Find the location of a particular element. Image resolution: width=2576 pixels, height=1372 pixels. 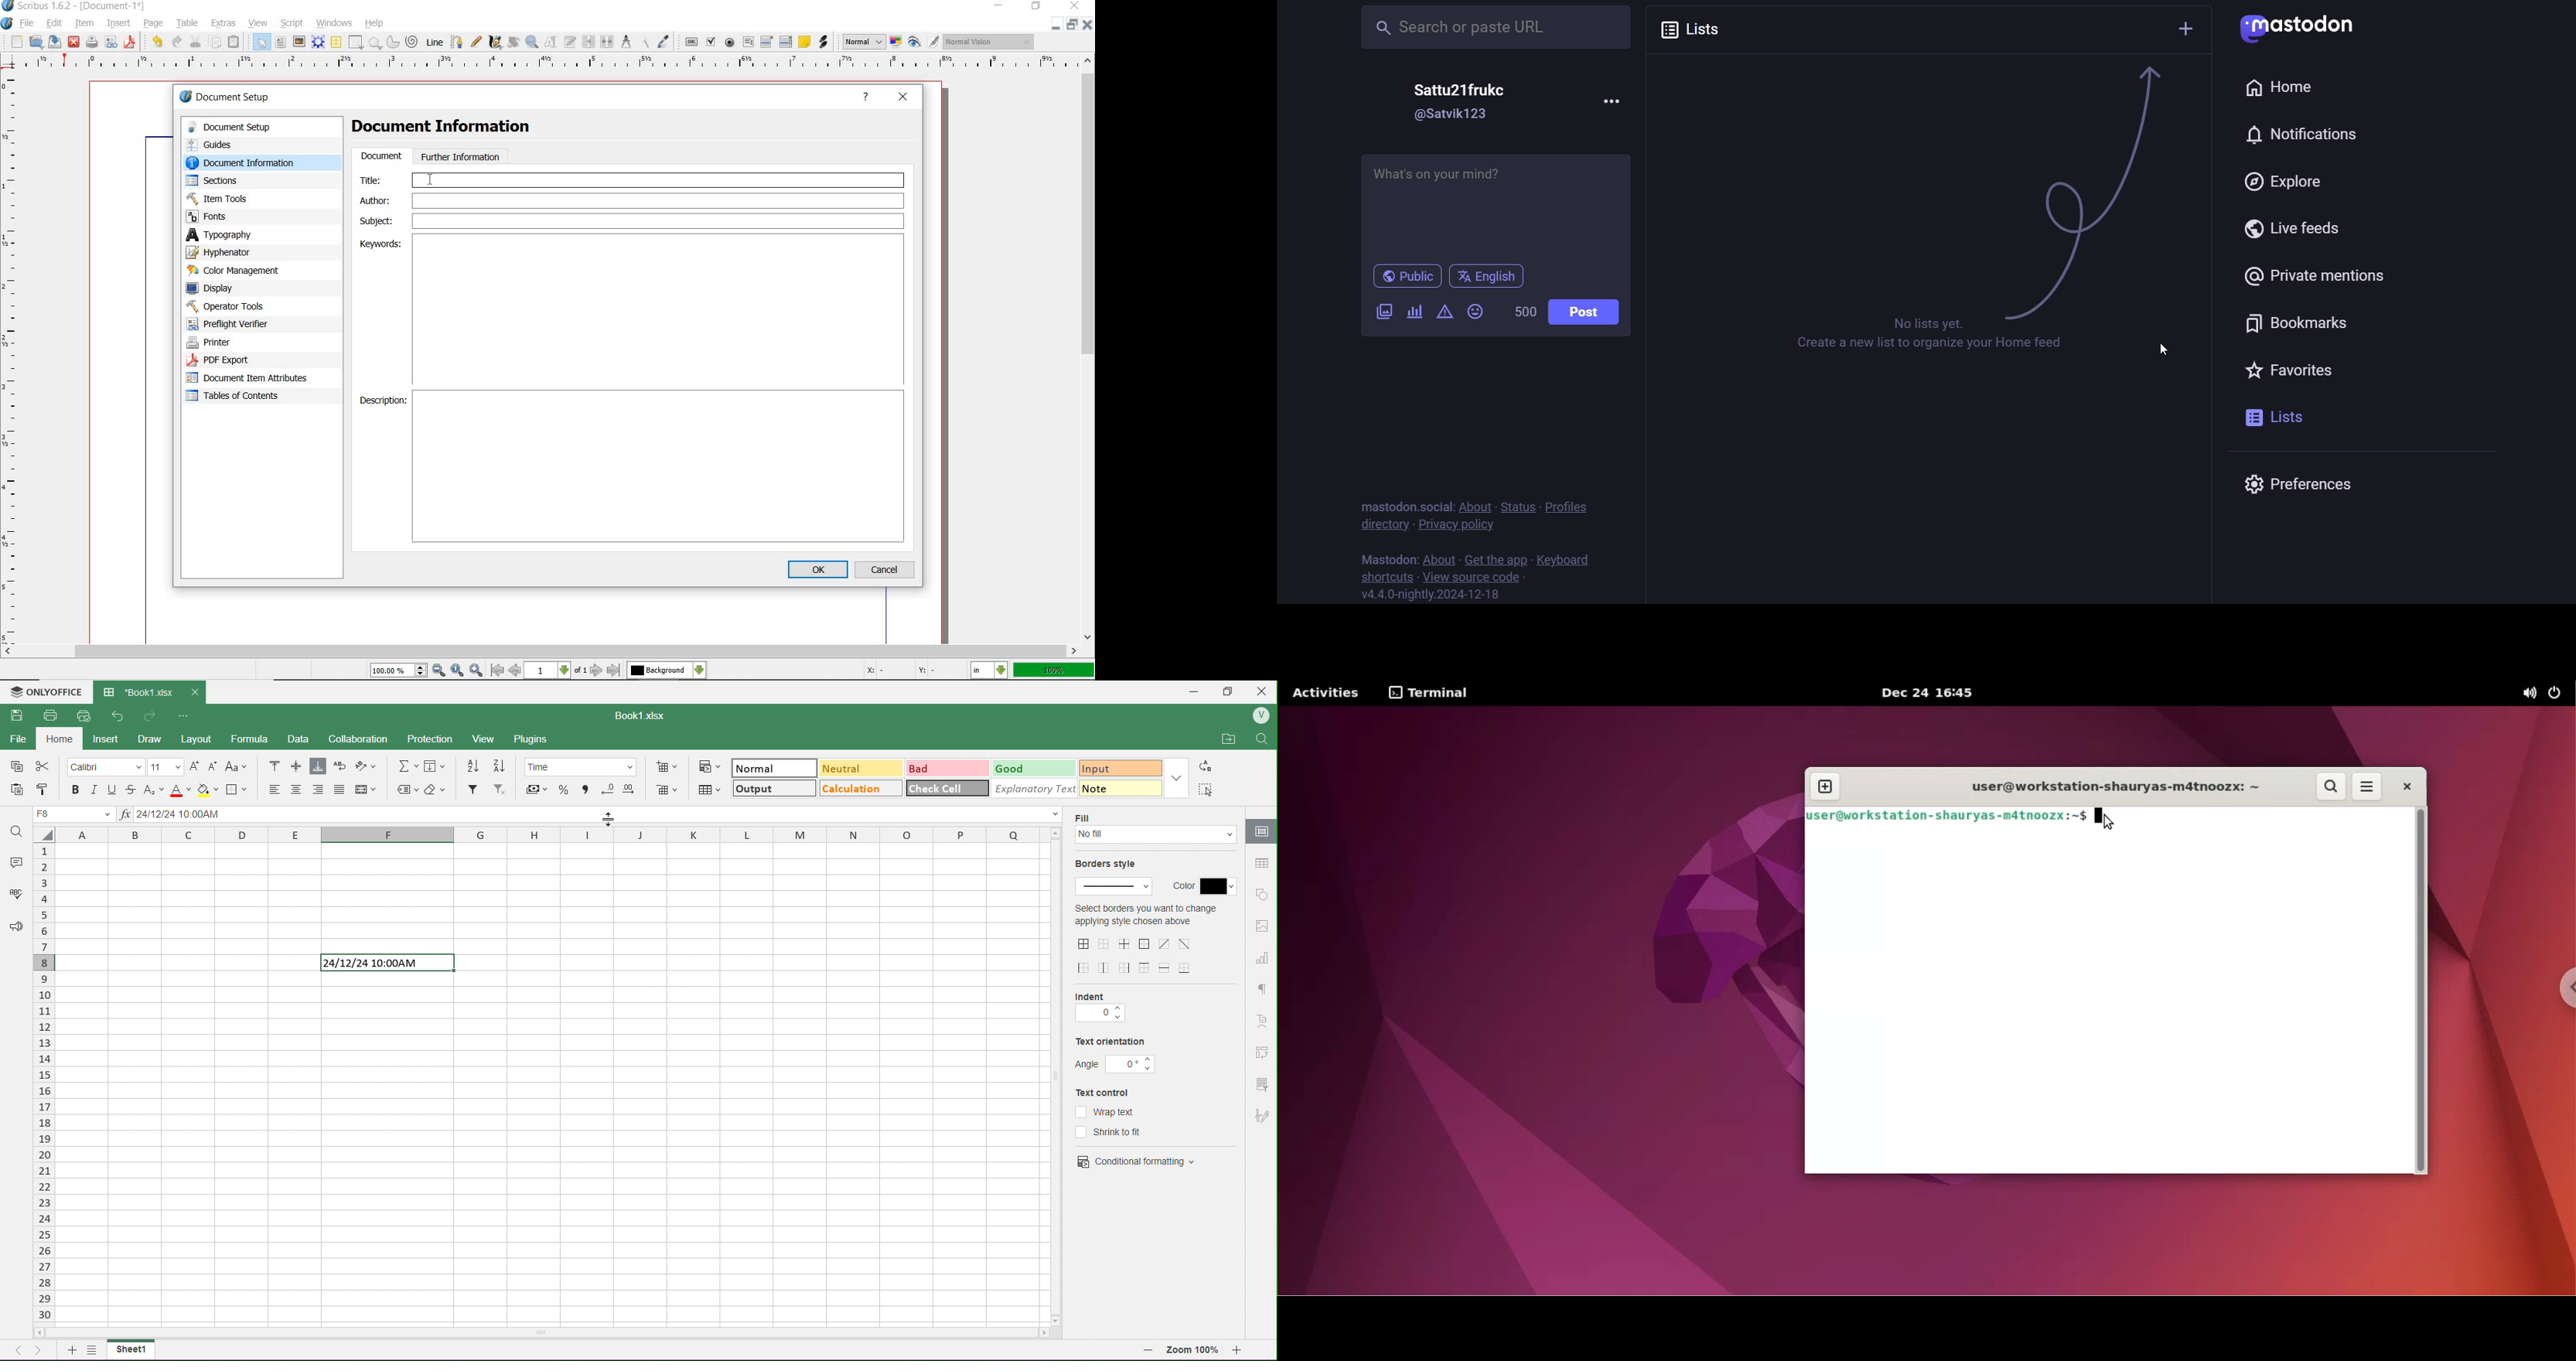

post is located at coordinates (1584, 312).